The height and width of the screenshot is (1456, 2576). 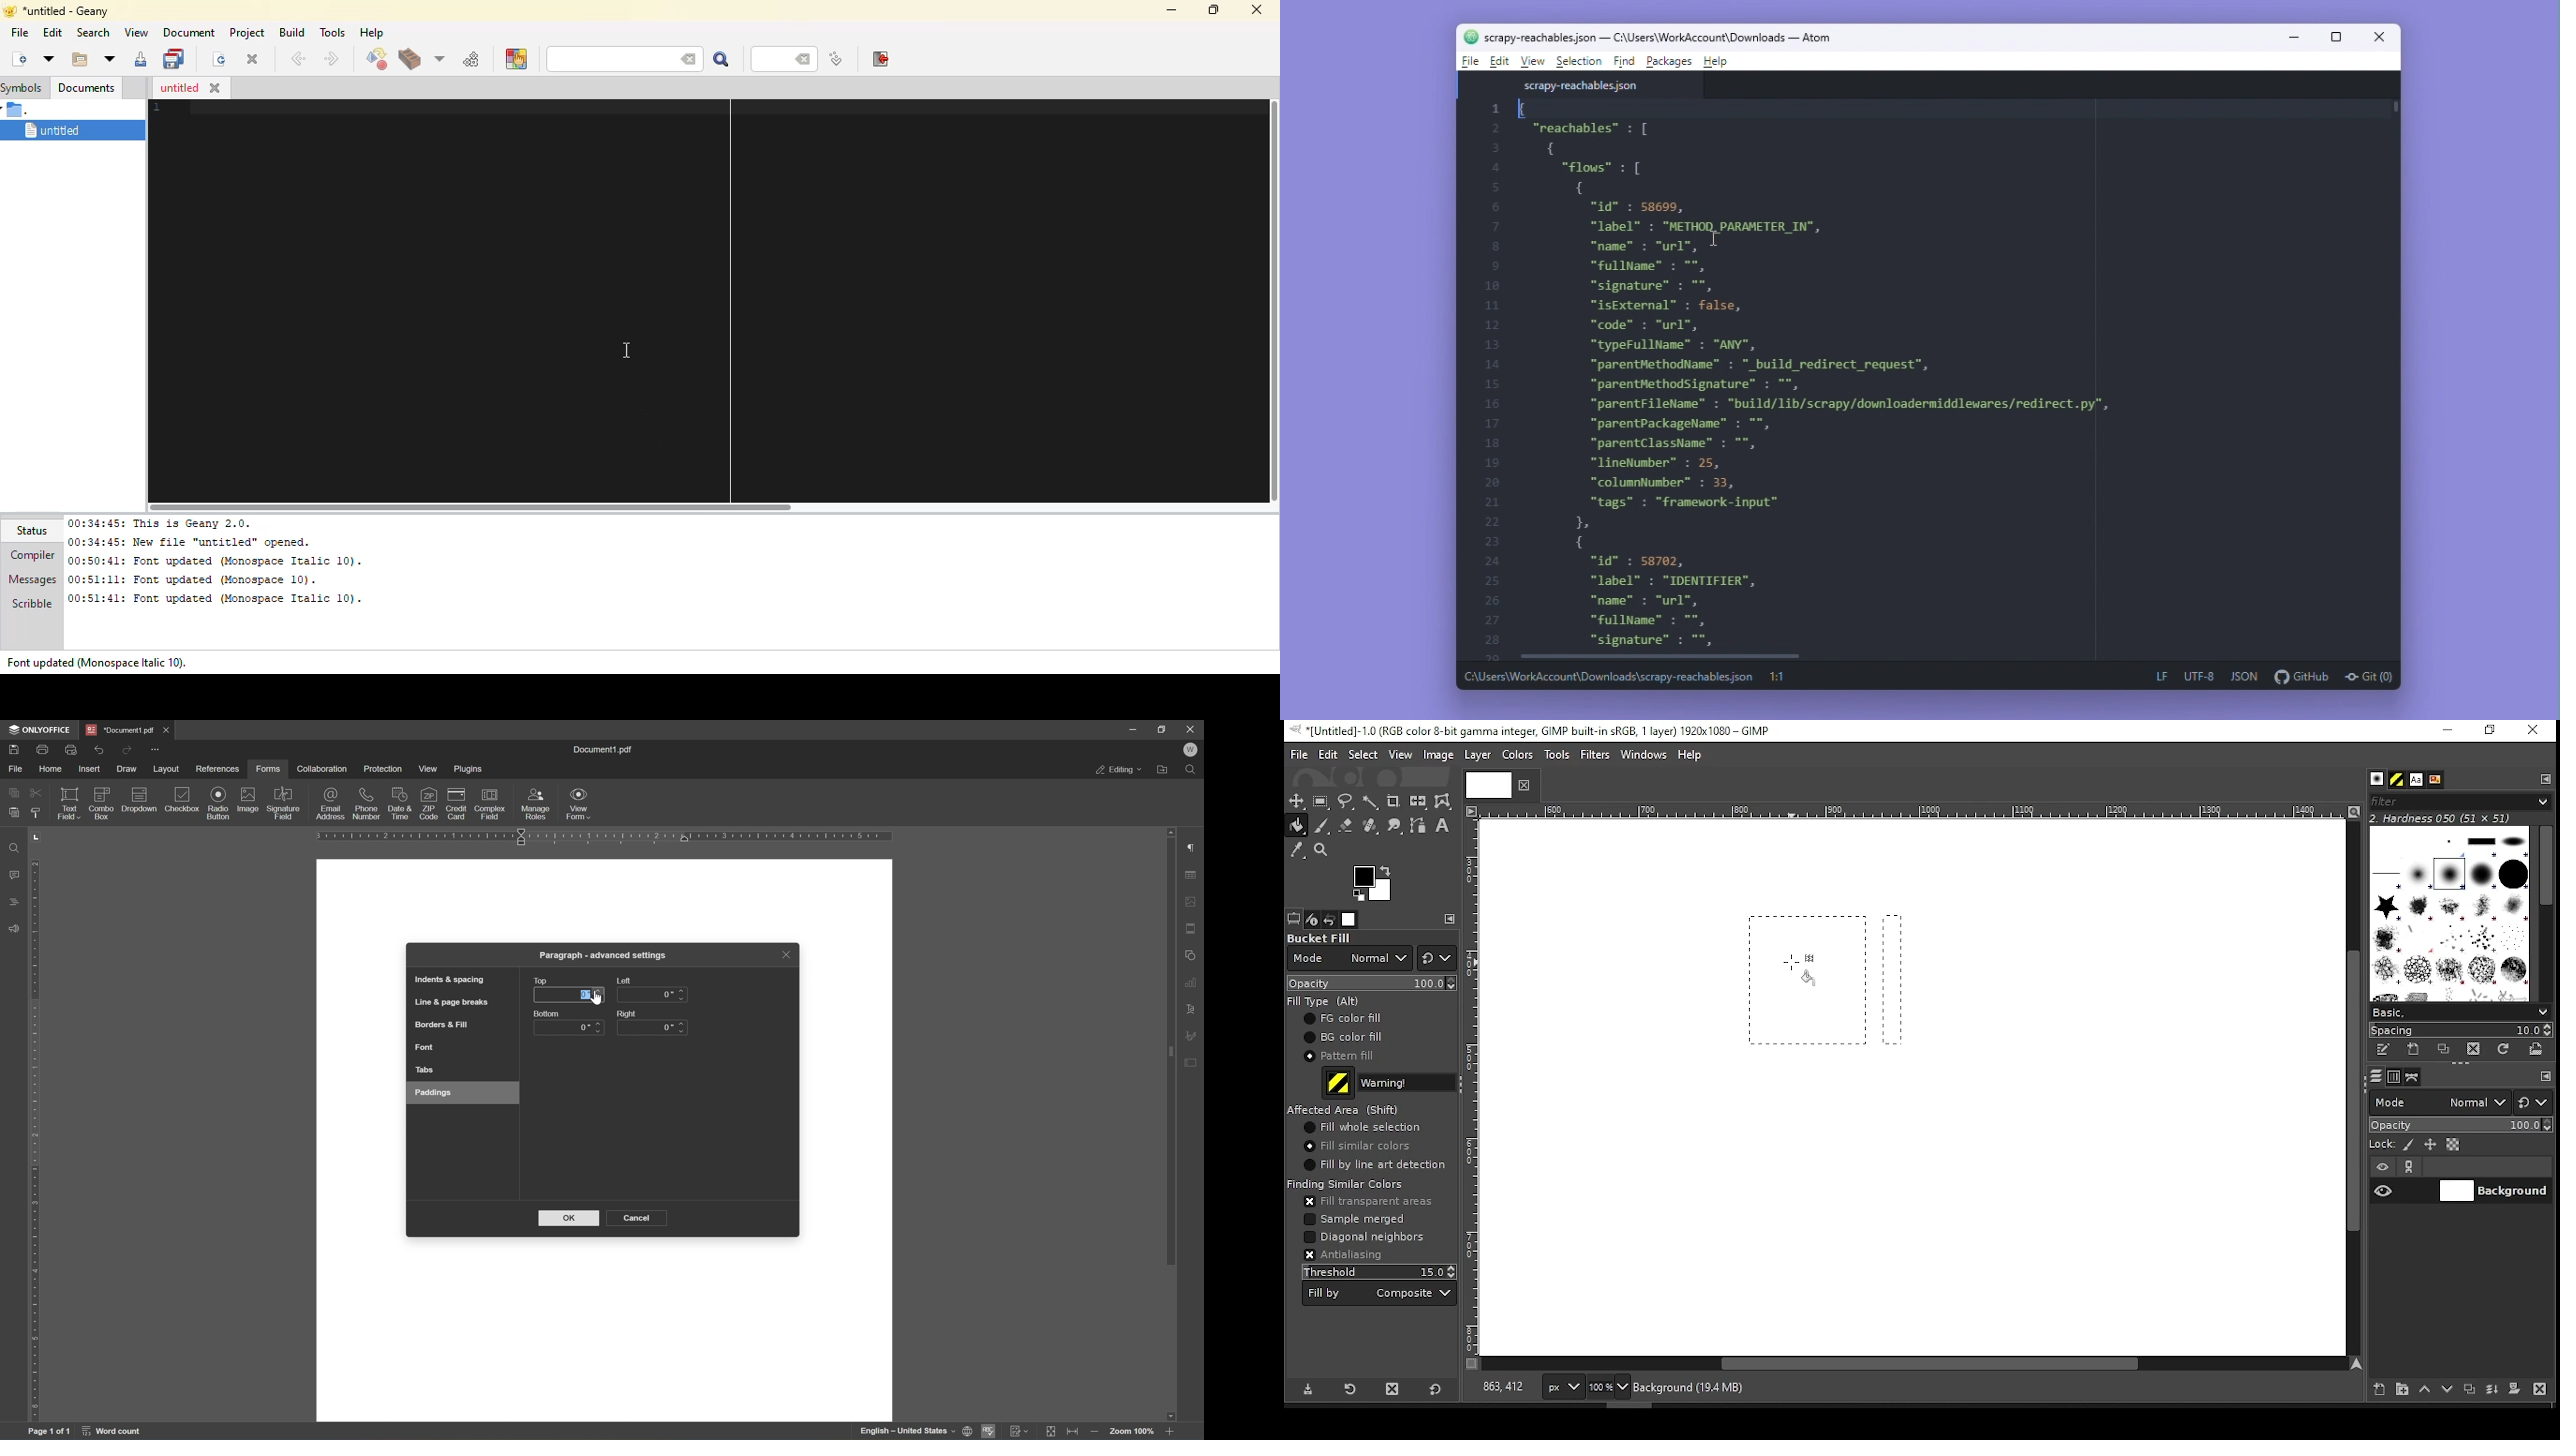 I want to click on close, so click(x=1192, y=728).